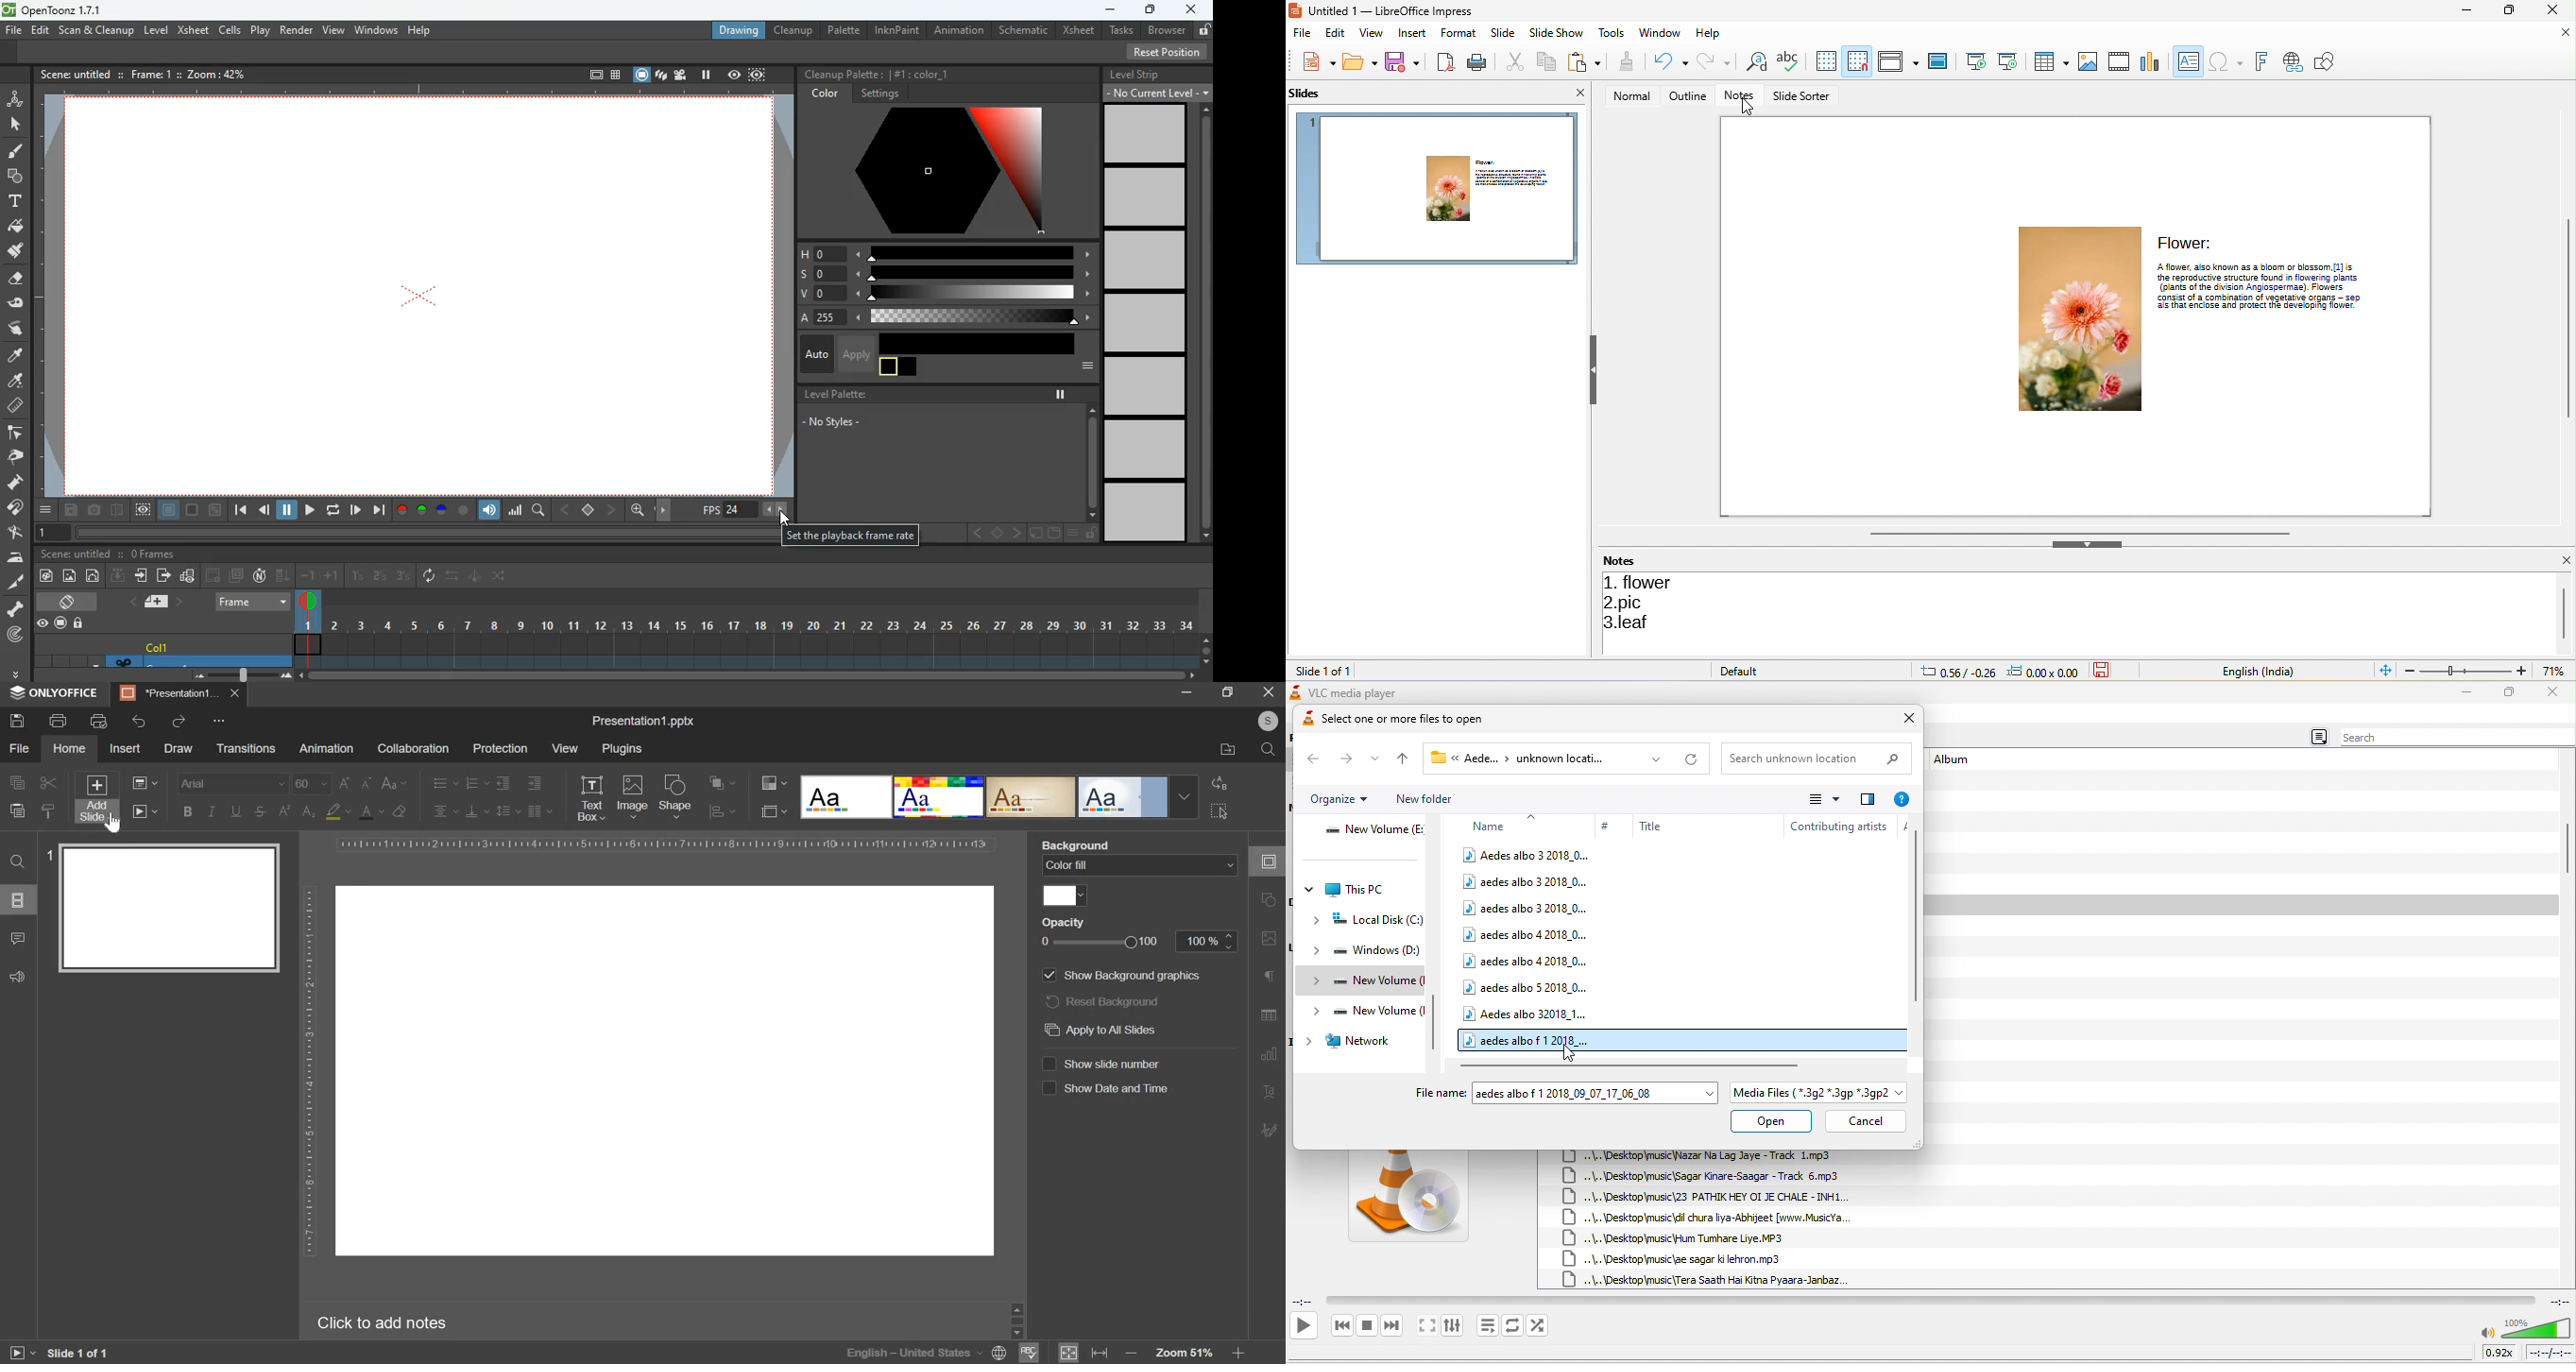 Image resolution: width=2576 pixels, height=1372 pixels. Describe the element at coordinates (19, 749) in the screenshot. I see `file` at that location.